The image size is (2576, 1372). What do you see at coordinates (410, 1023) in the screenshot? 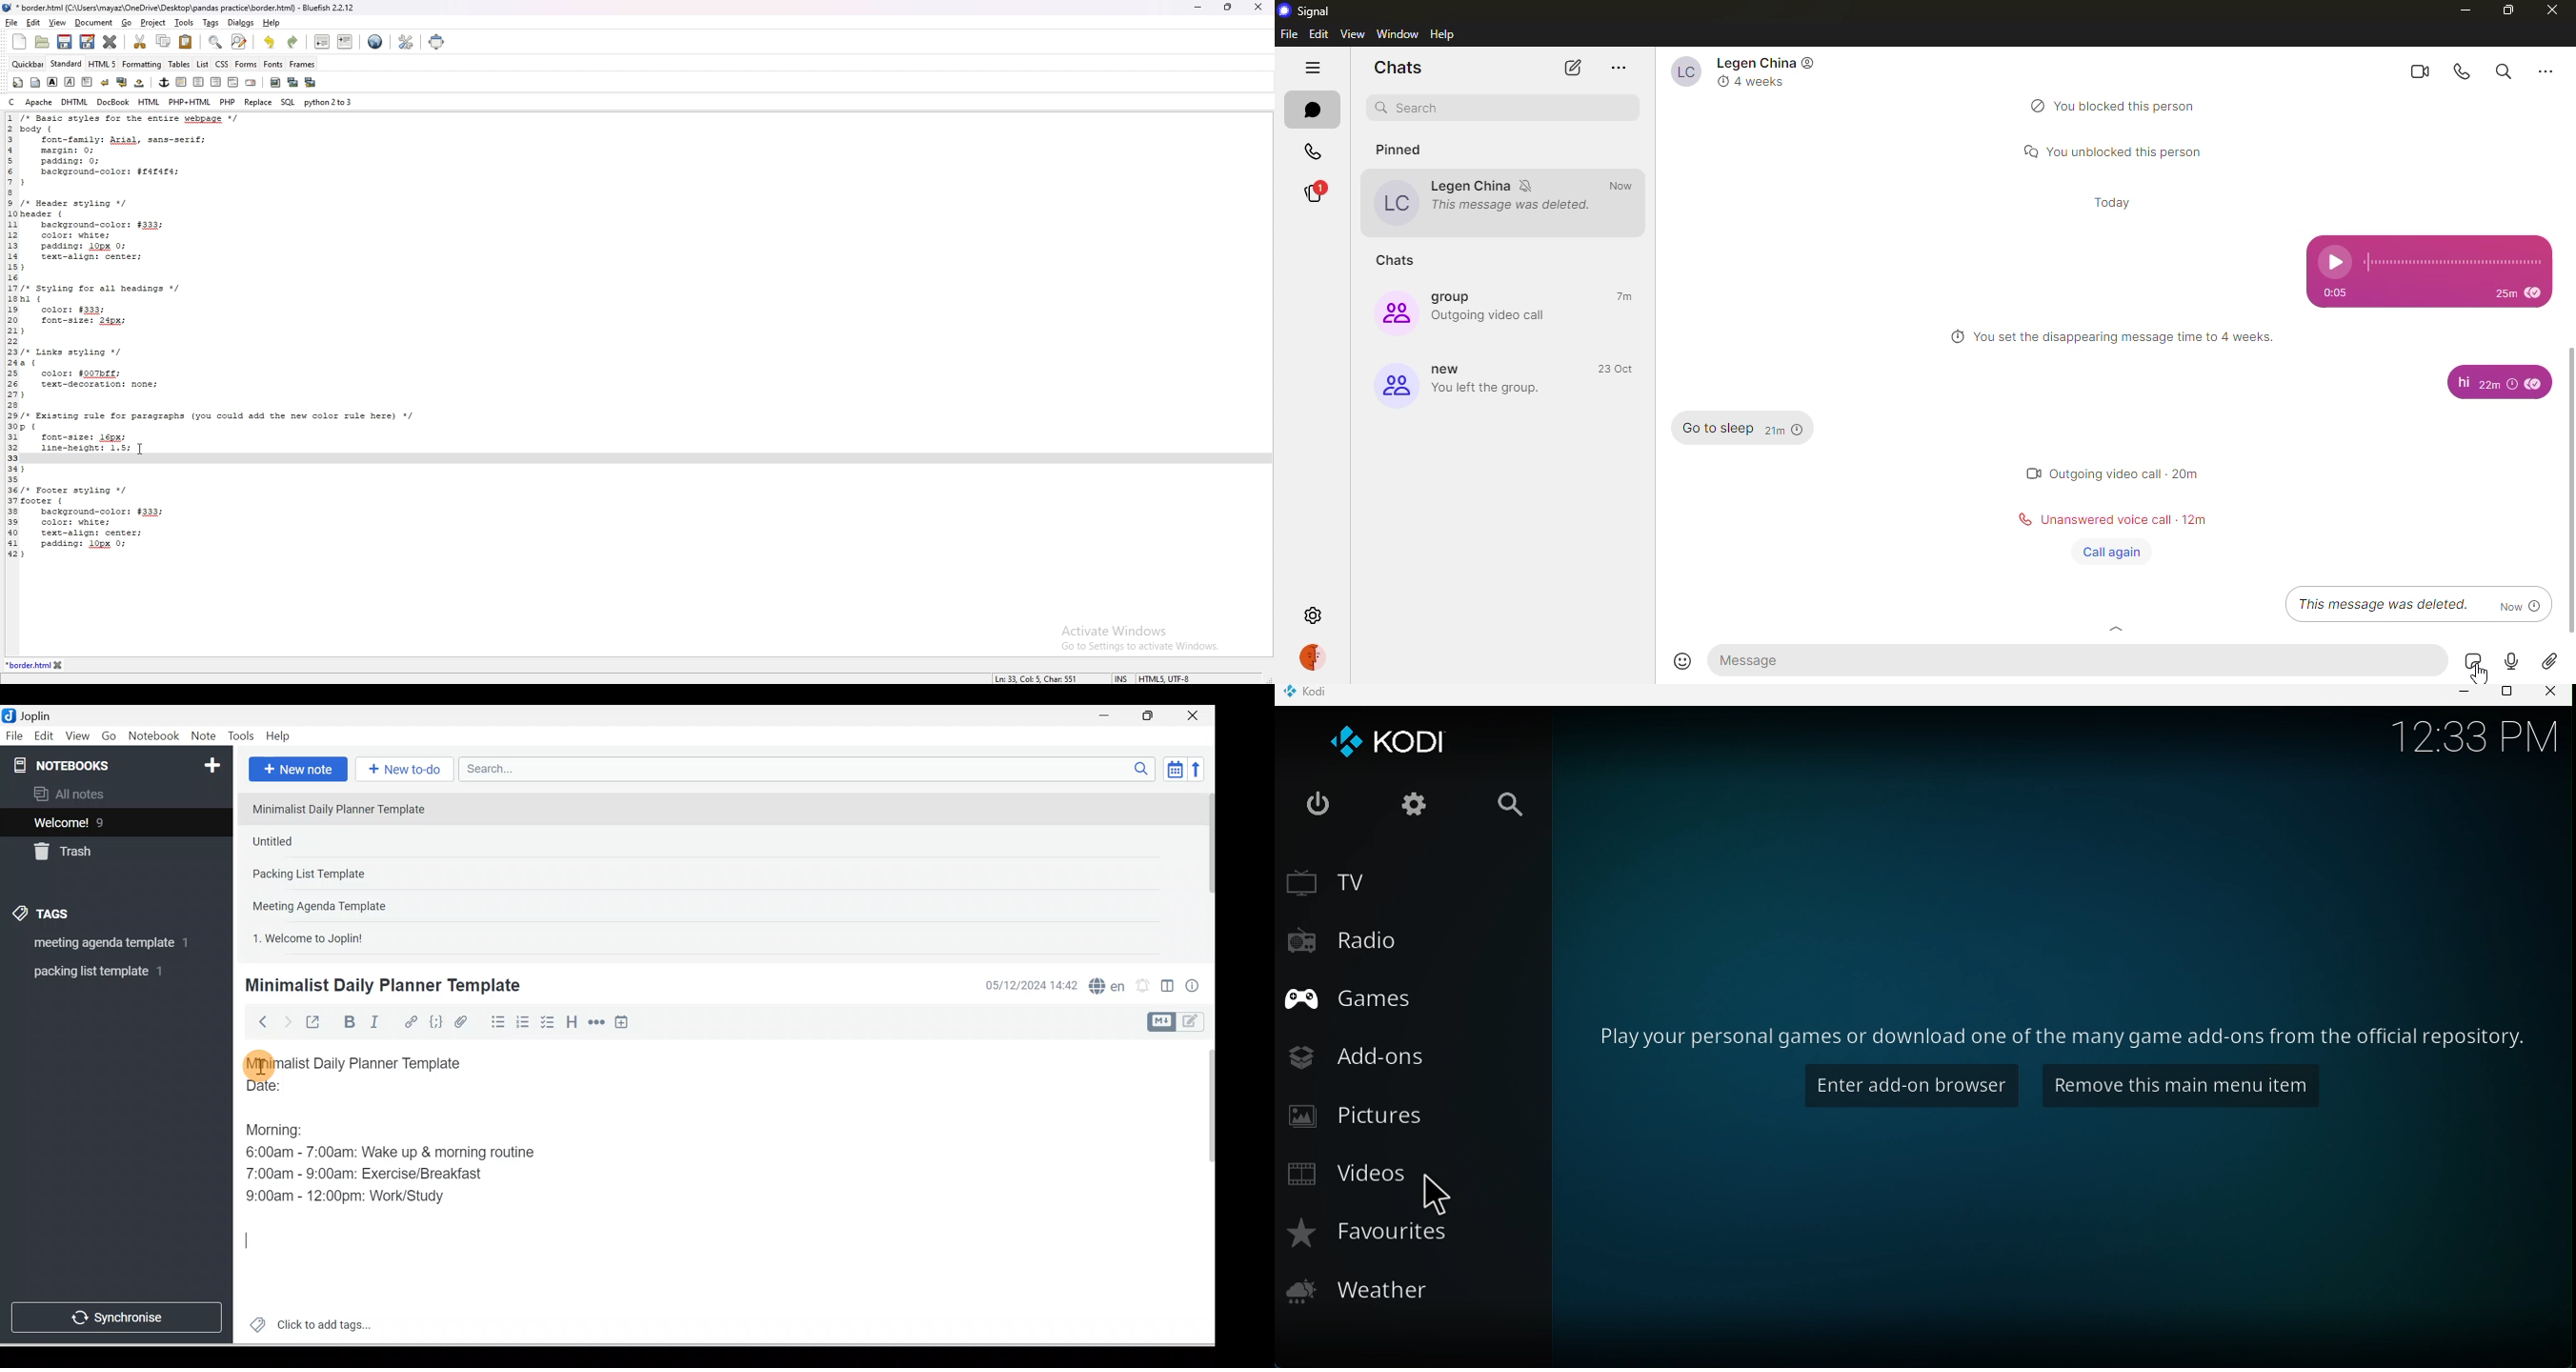
I see `Hyperlink` at bounding box center [410, 1023].